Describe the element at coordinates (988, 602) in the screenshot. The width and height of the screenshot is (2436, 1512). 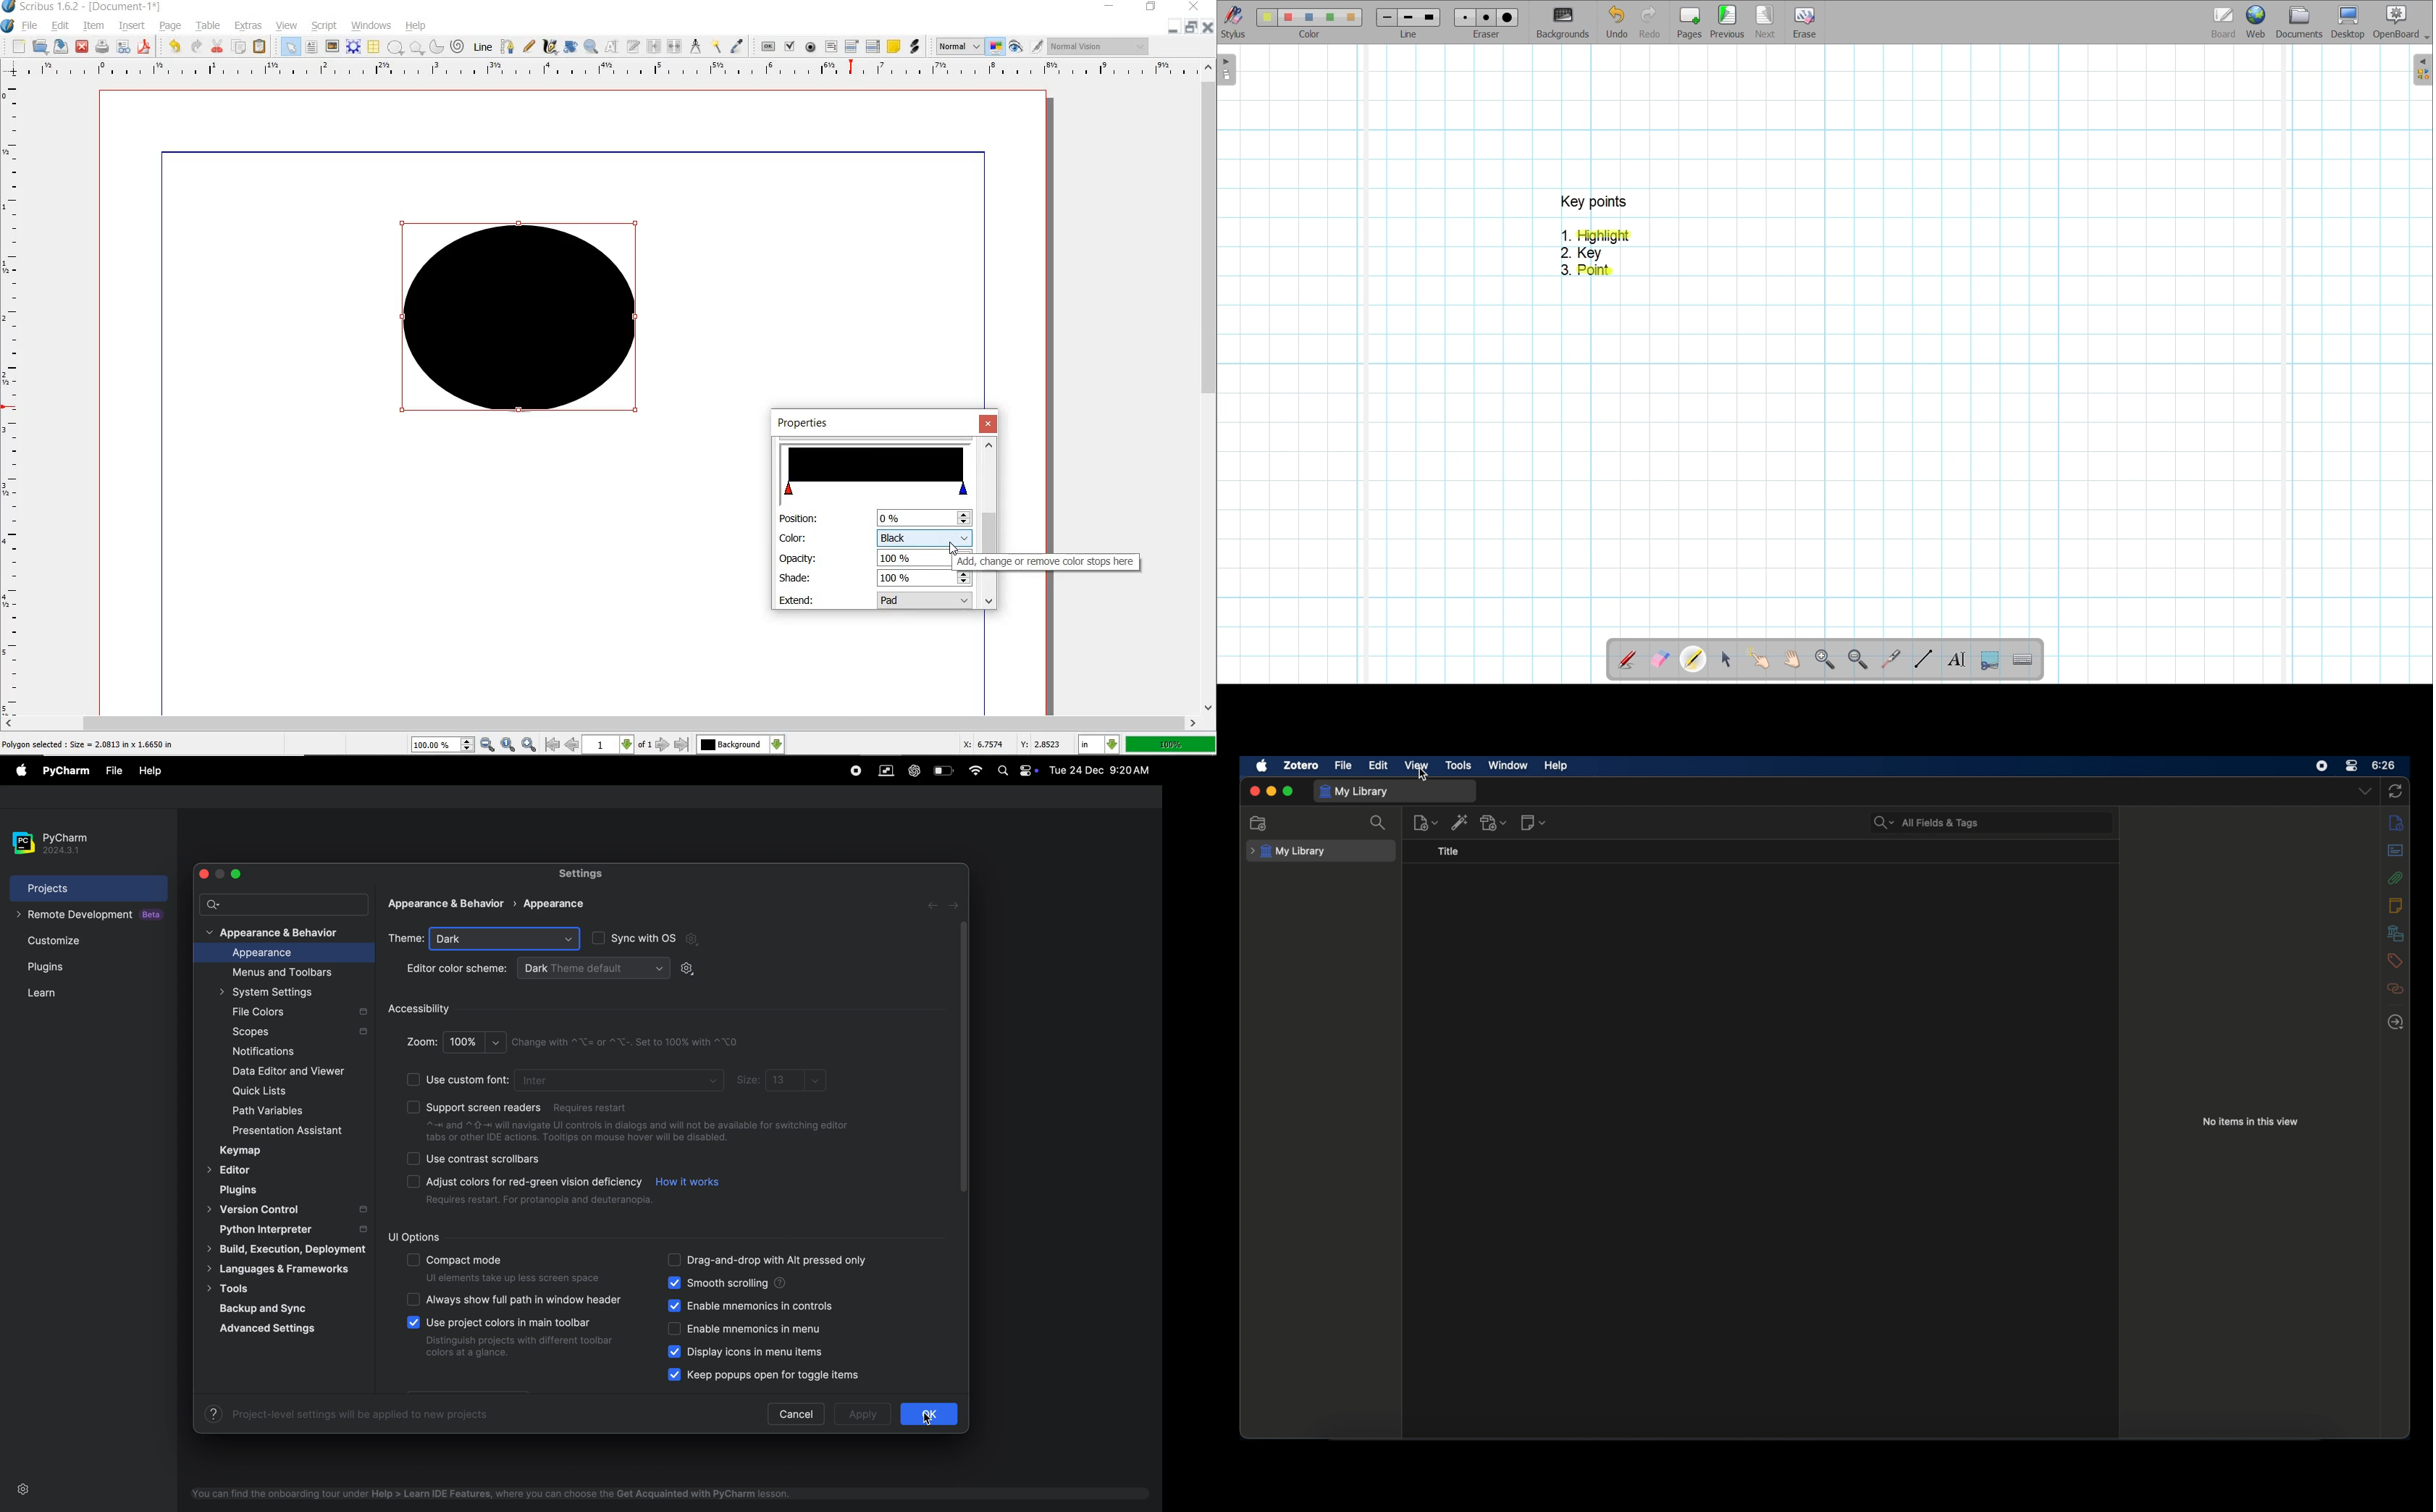
I see `scroll down` at that location.